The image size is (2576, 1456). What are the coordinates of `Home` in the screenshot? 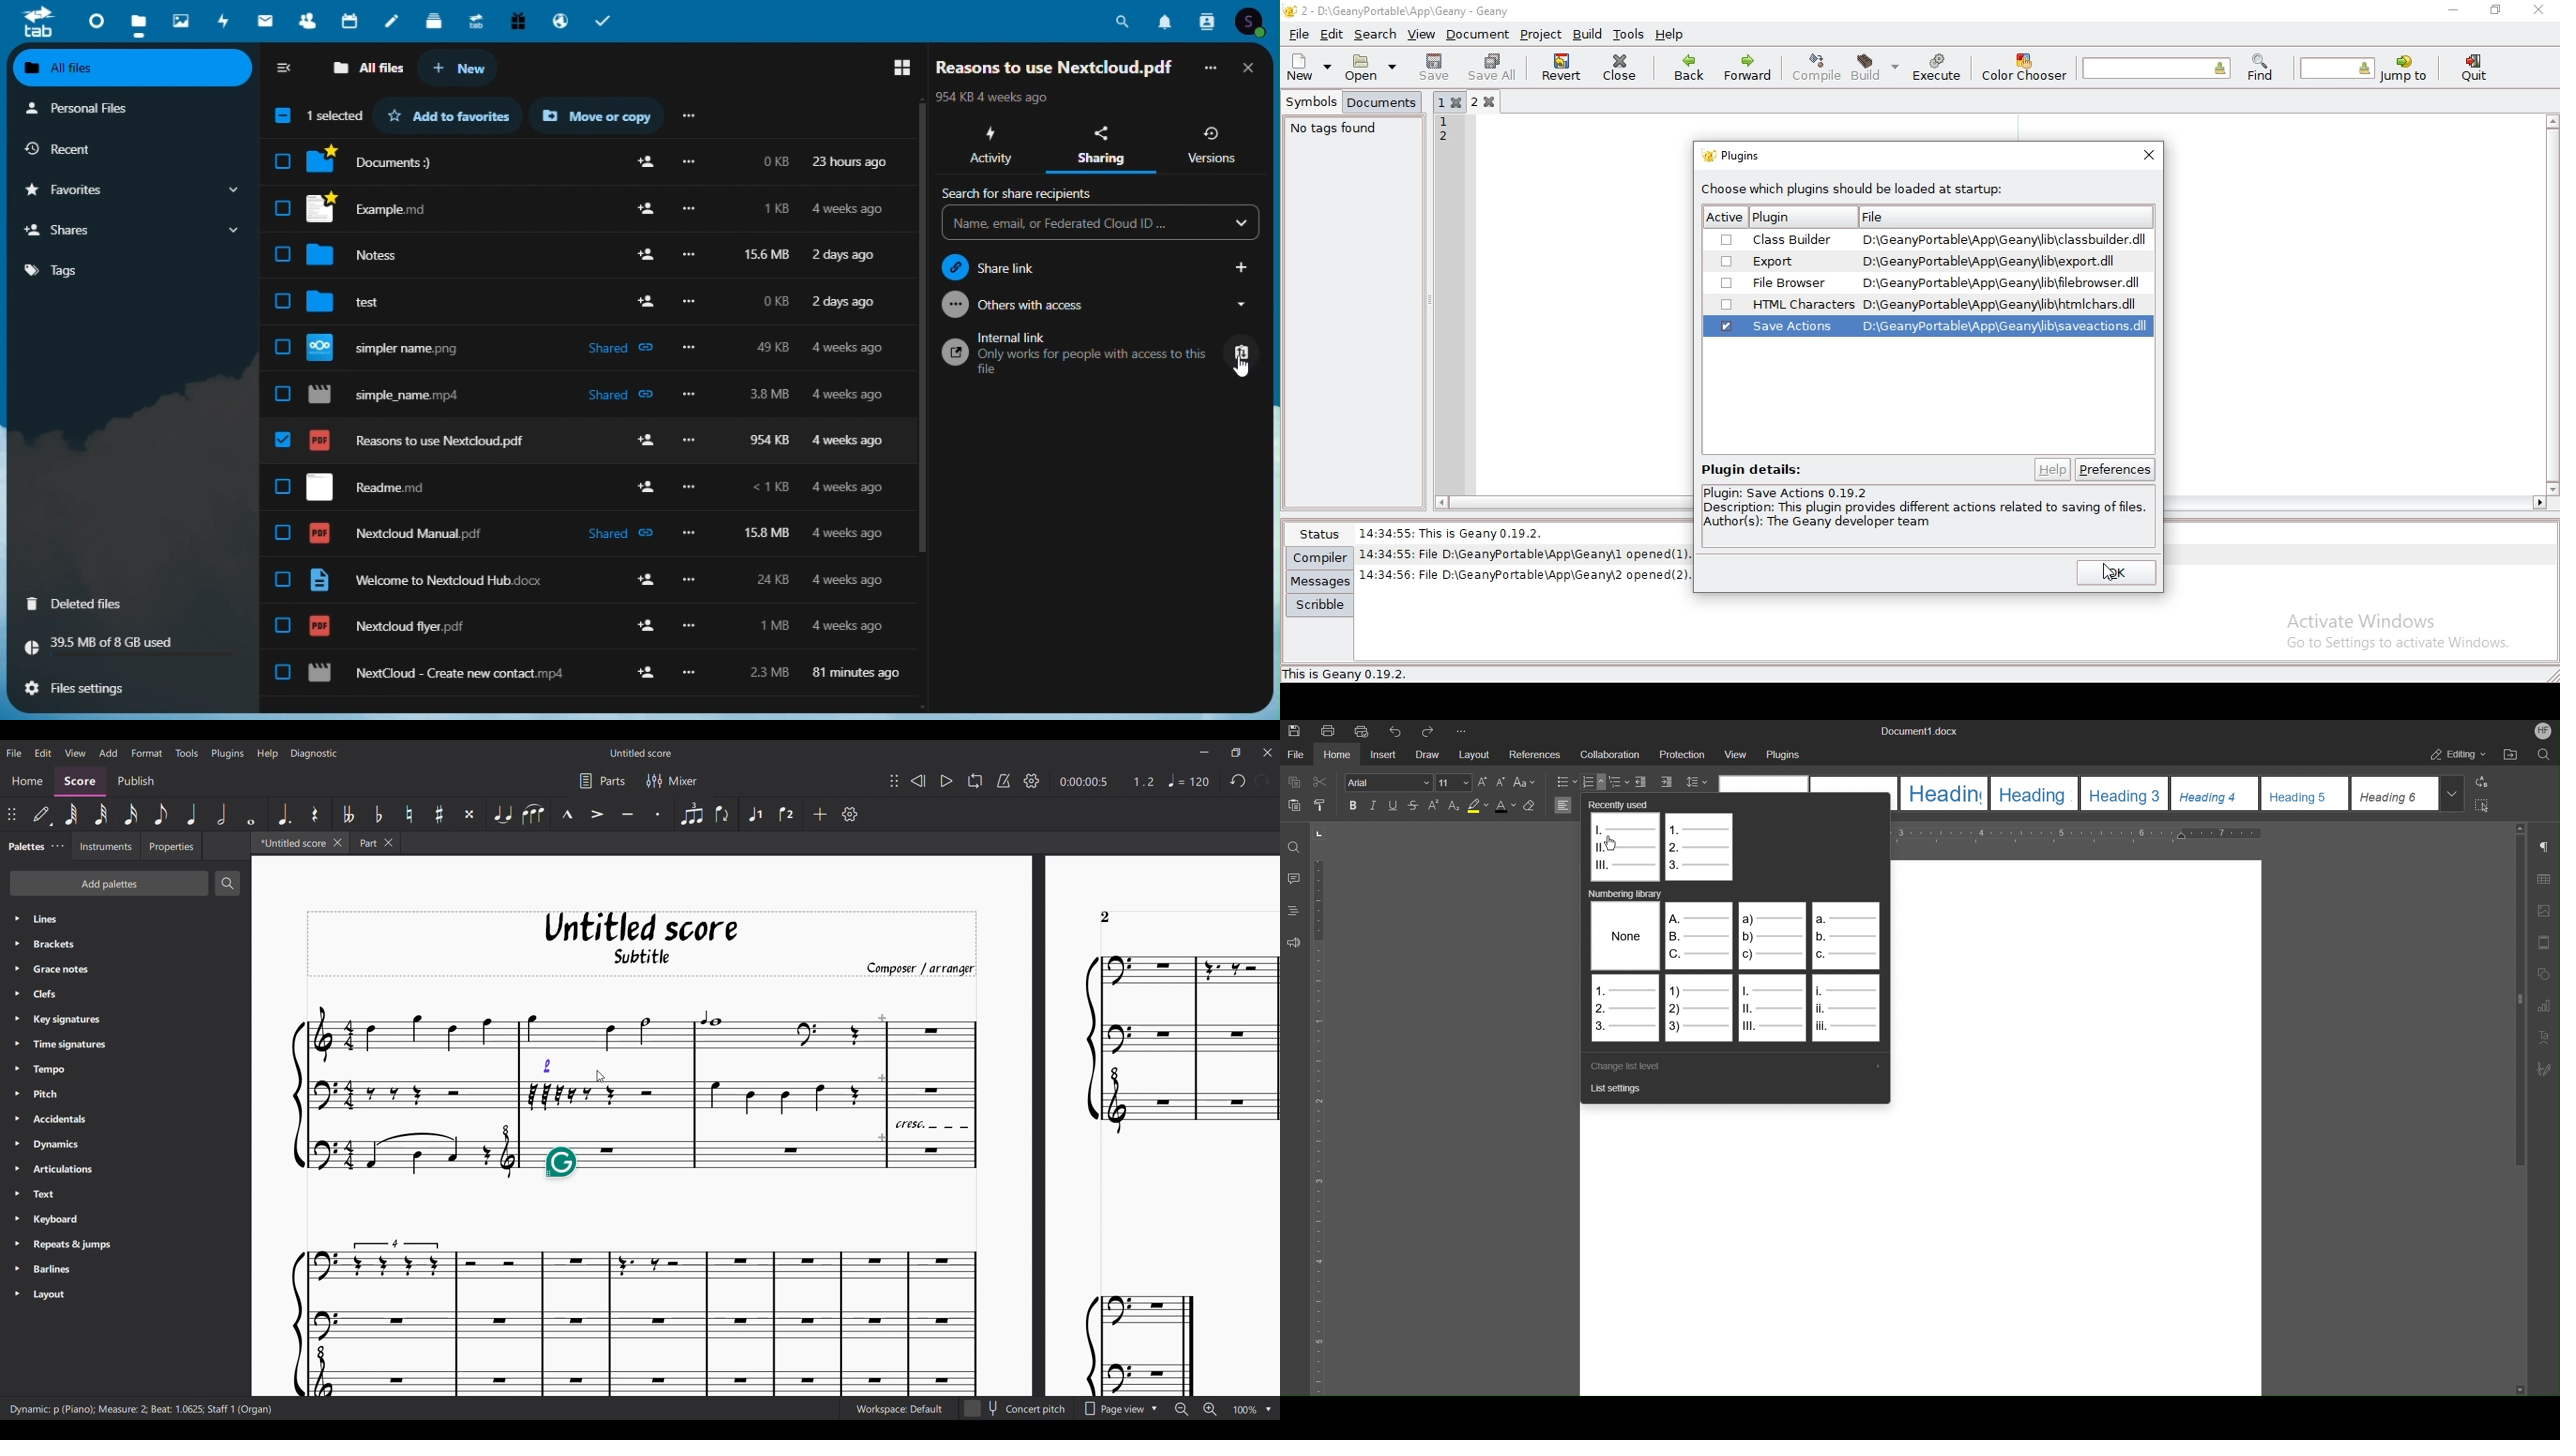 It's located at (1335, 755).